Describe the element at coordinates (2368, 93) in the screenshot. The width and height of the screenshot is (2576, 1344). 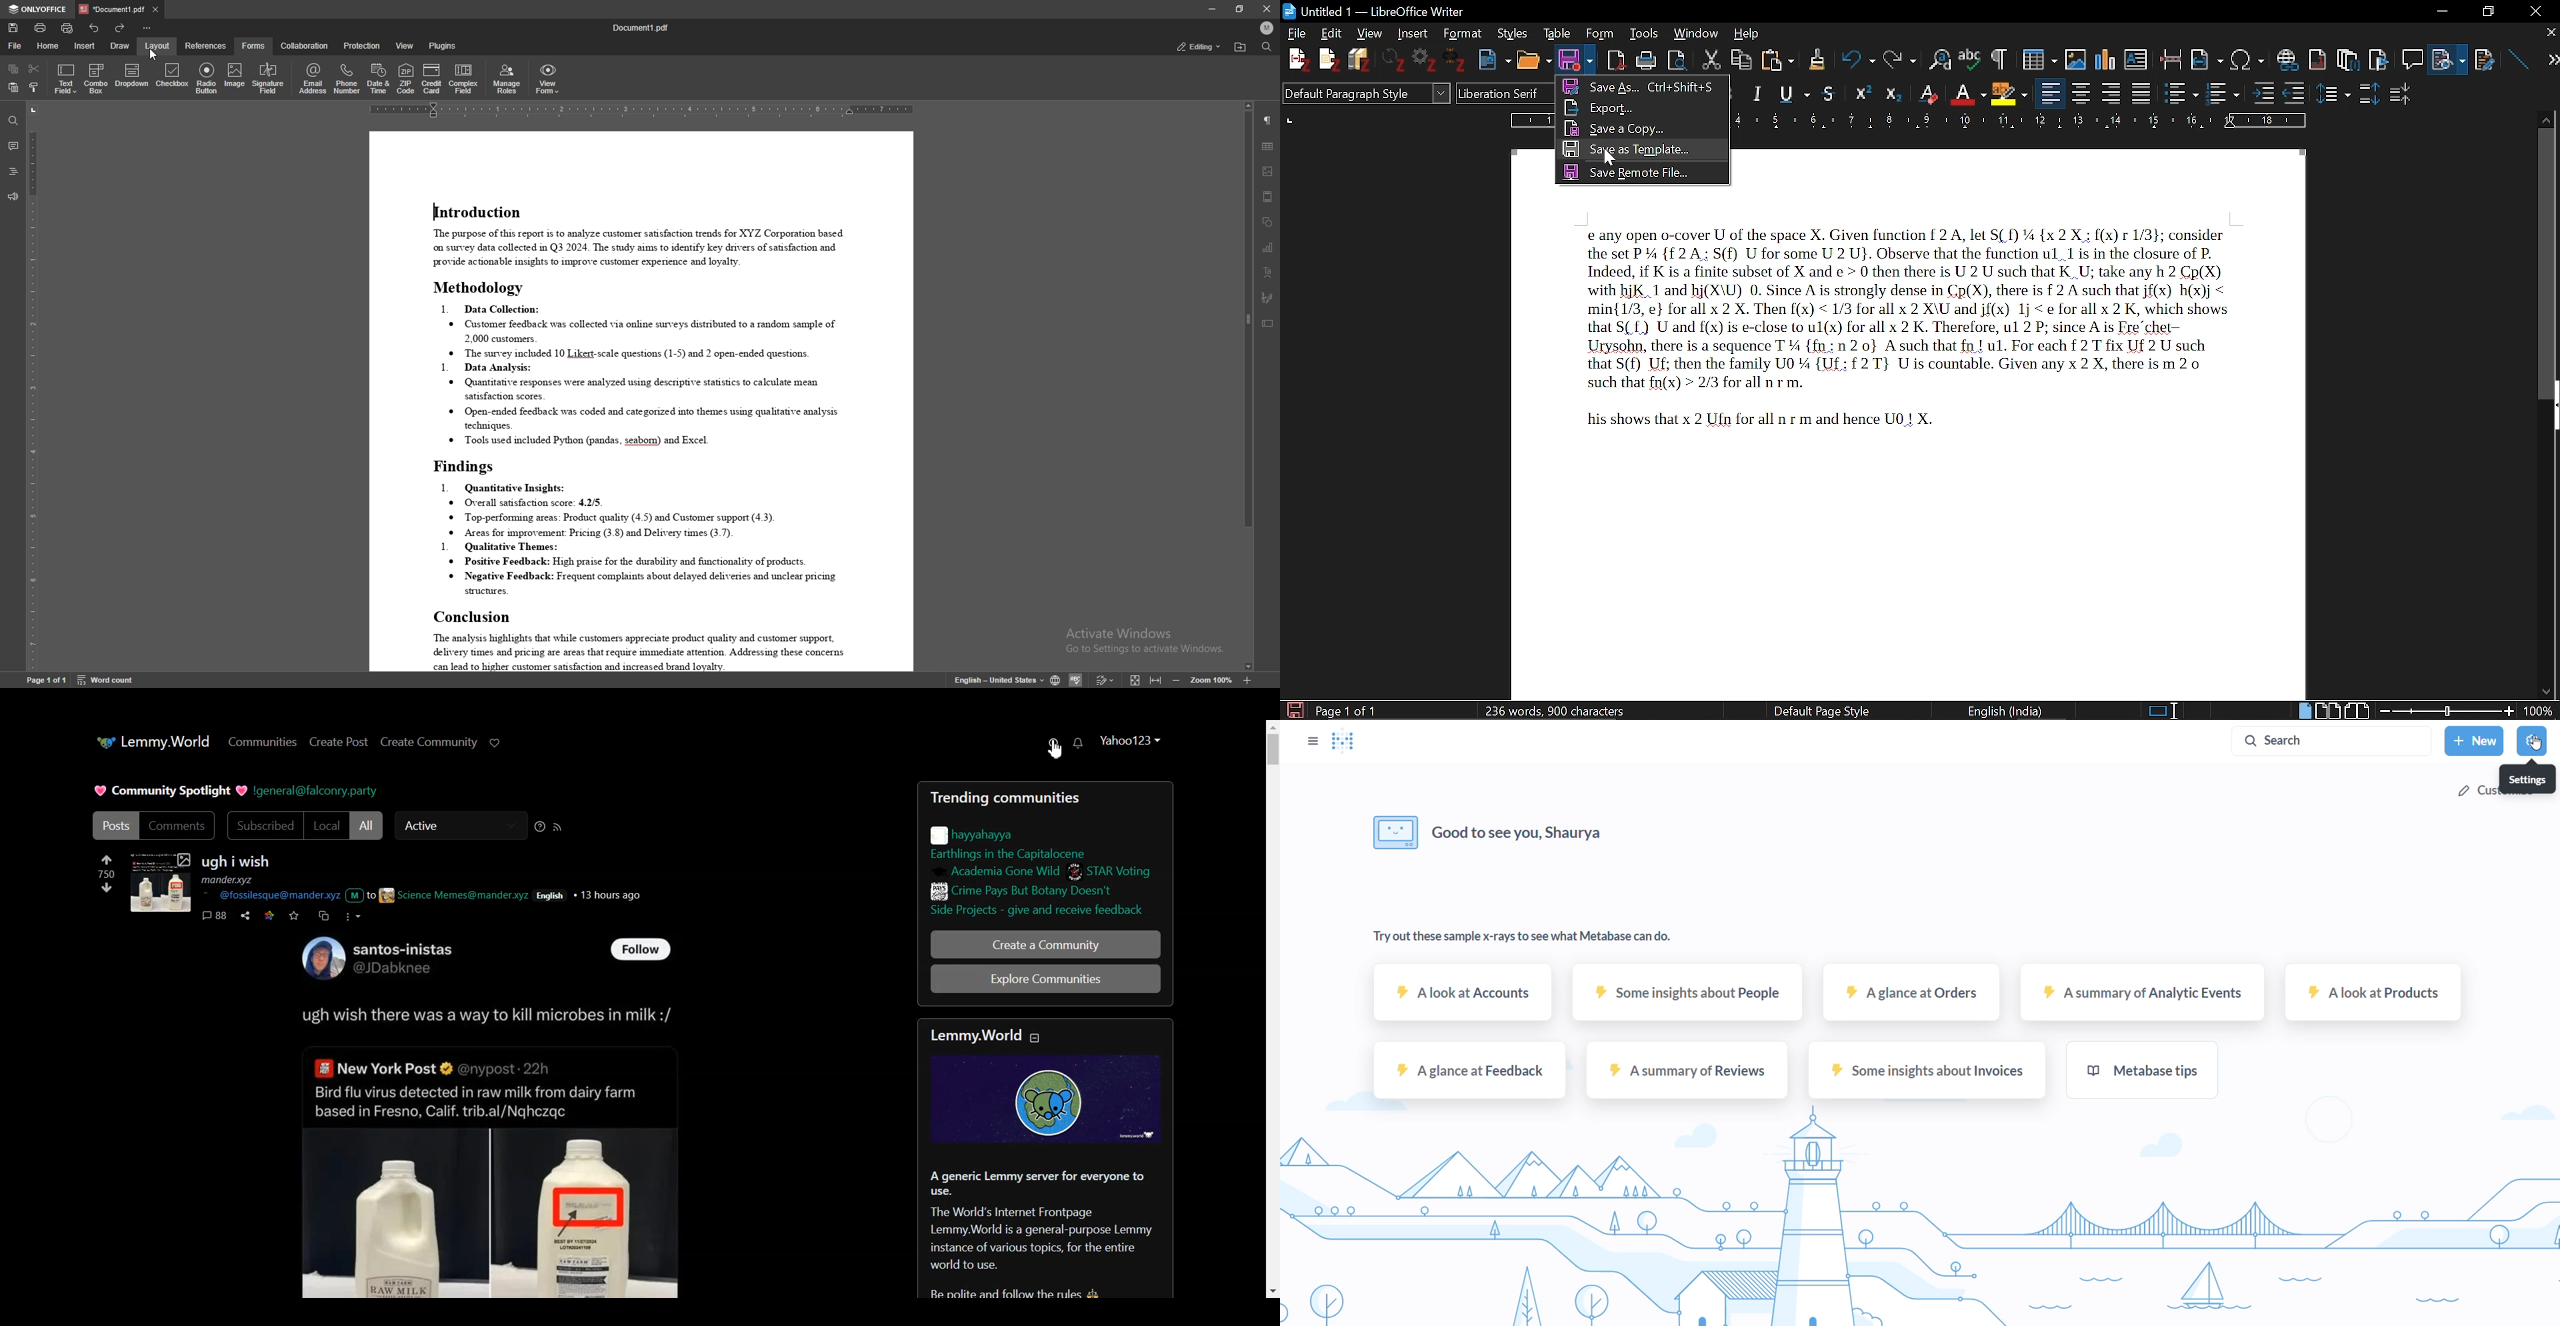
I see `increase paragraph space` at that location.